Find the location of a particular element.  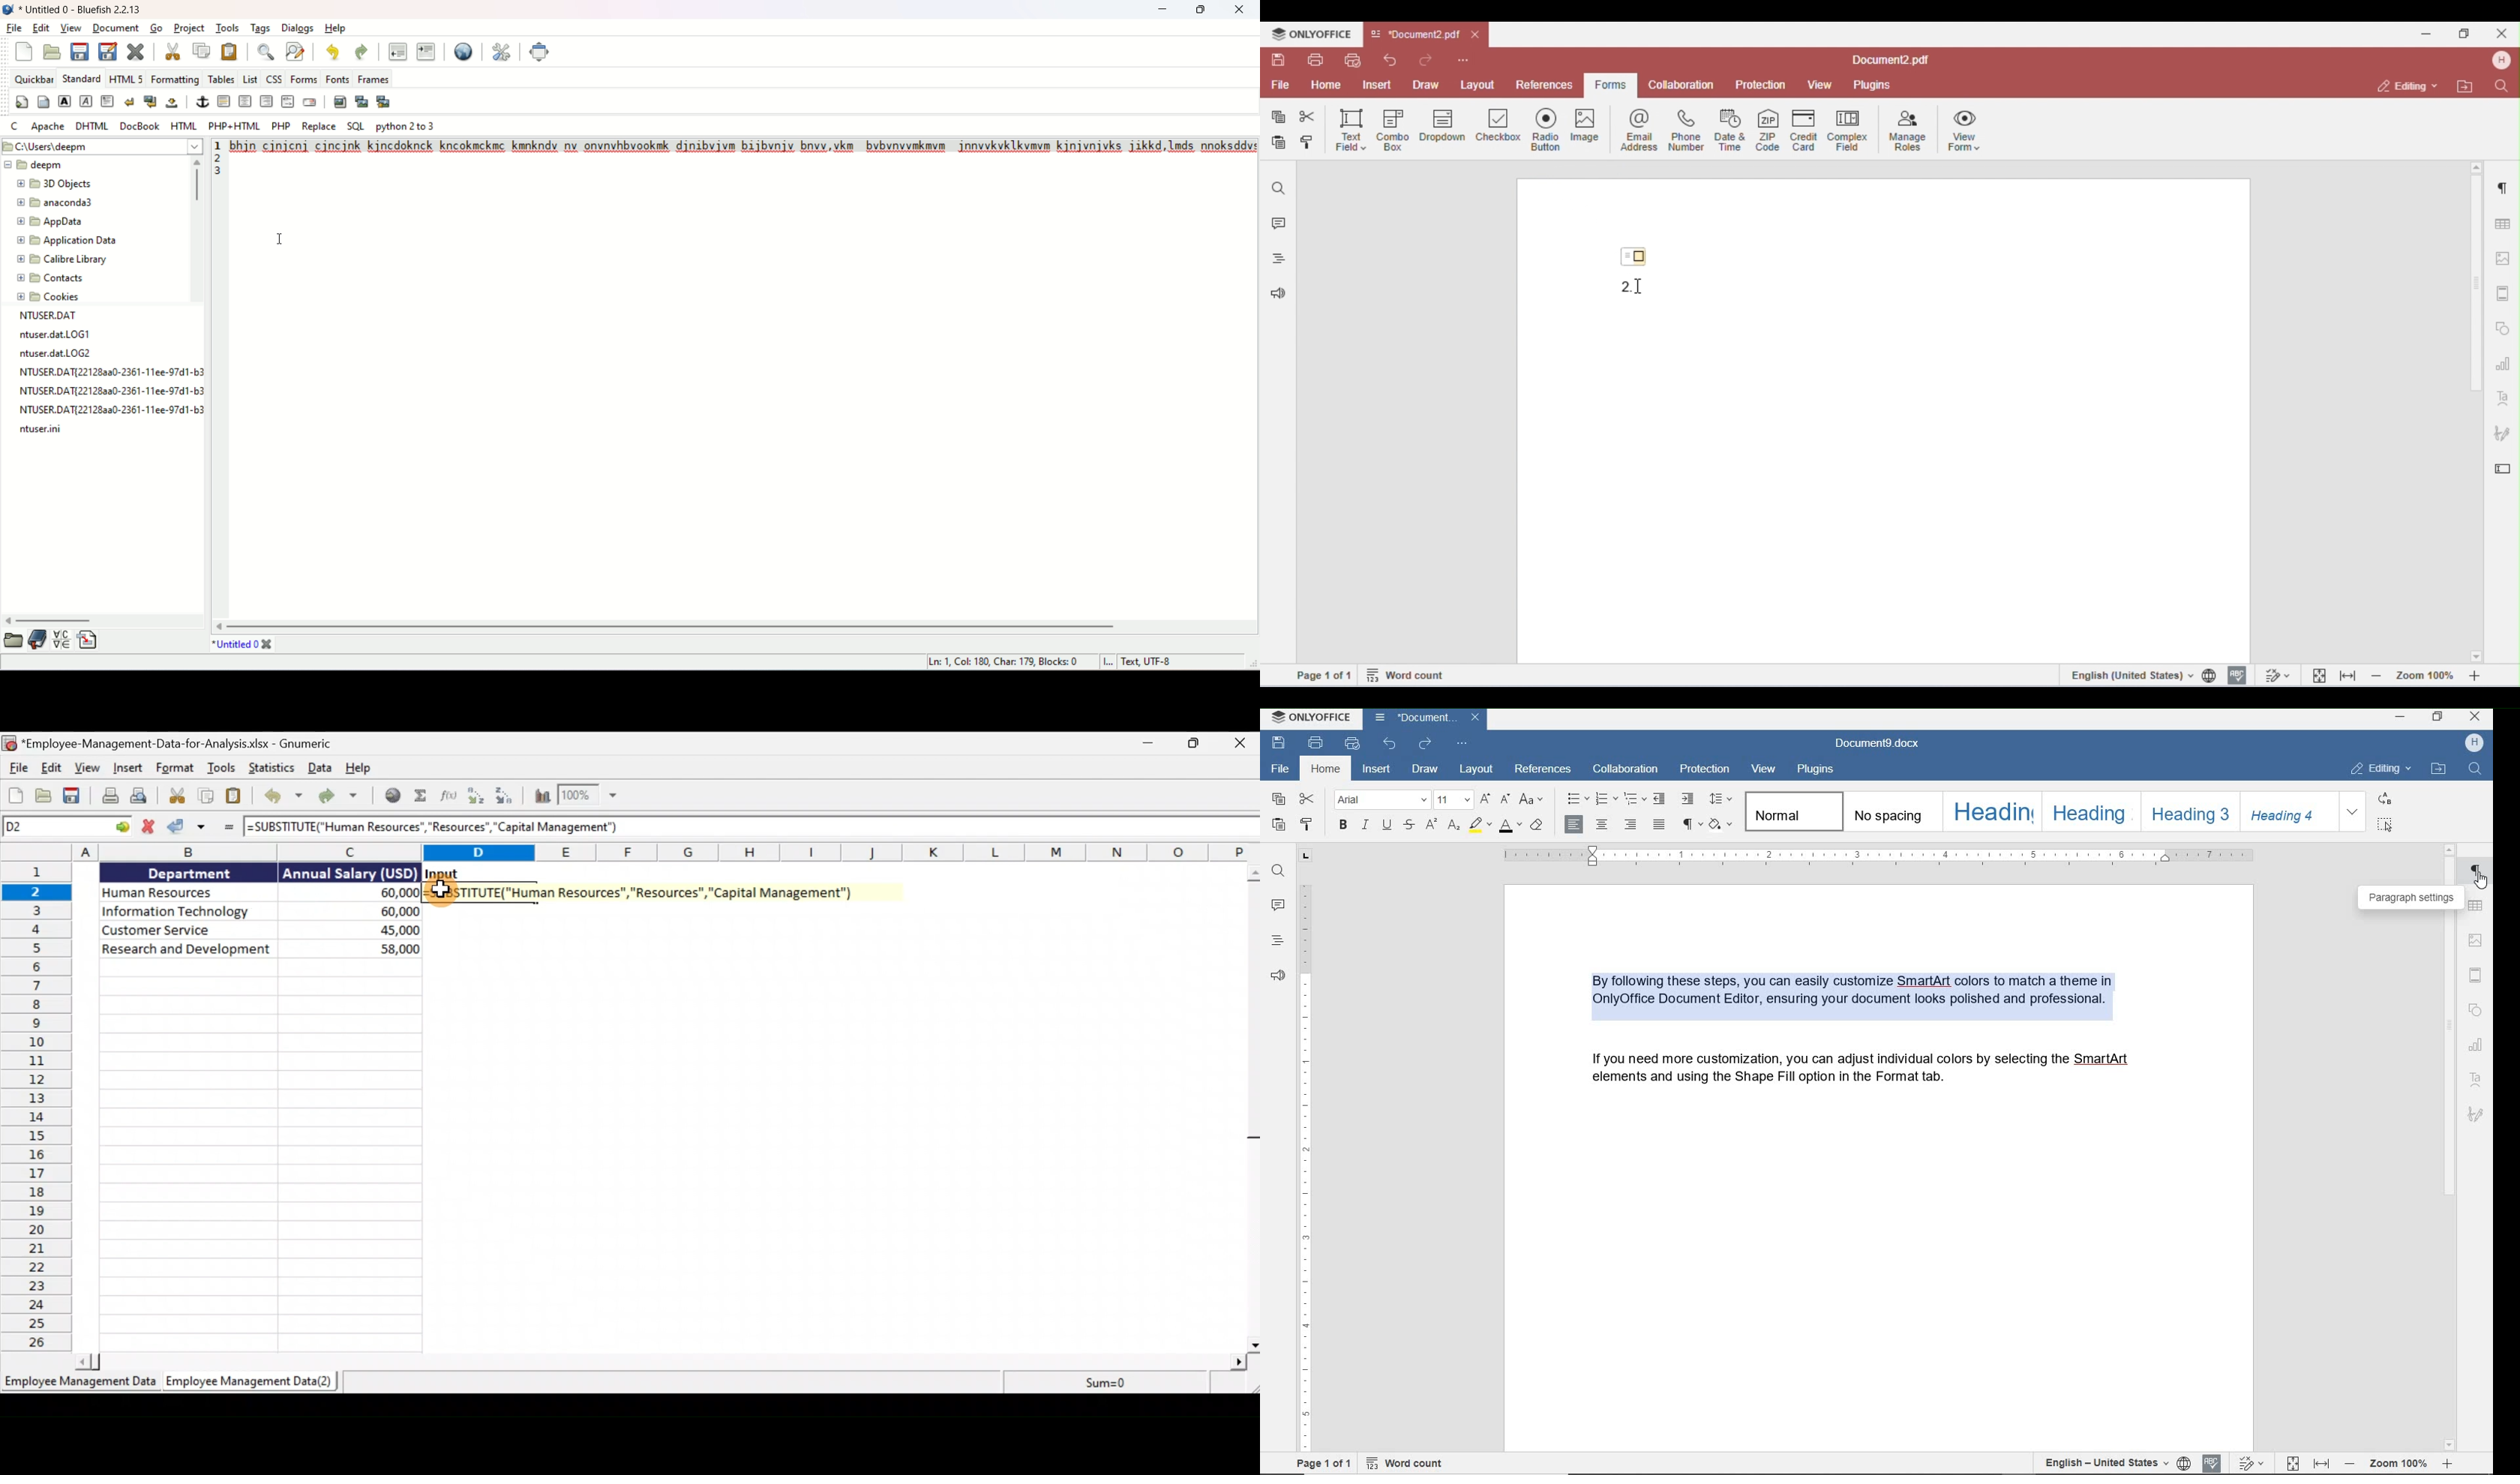

font is located at coordinates (1381, 799).